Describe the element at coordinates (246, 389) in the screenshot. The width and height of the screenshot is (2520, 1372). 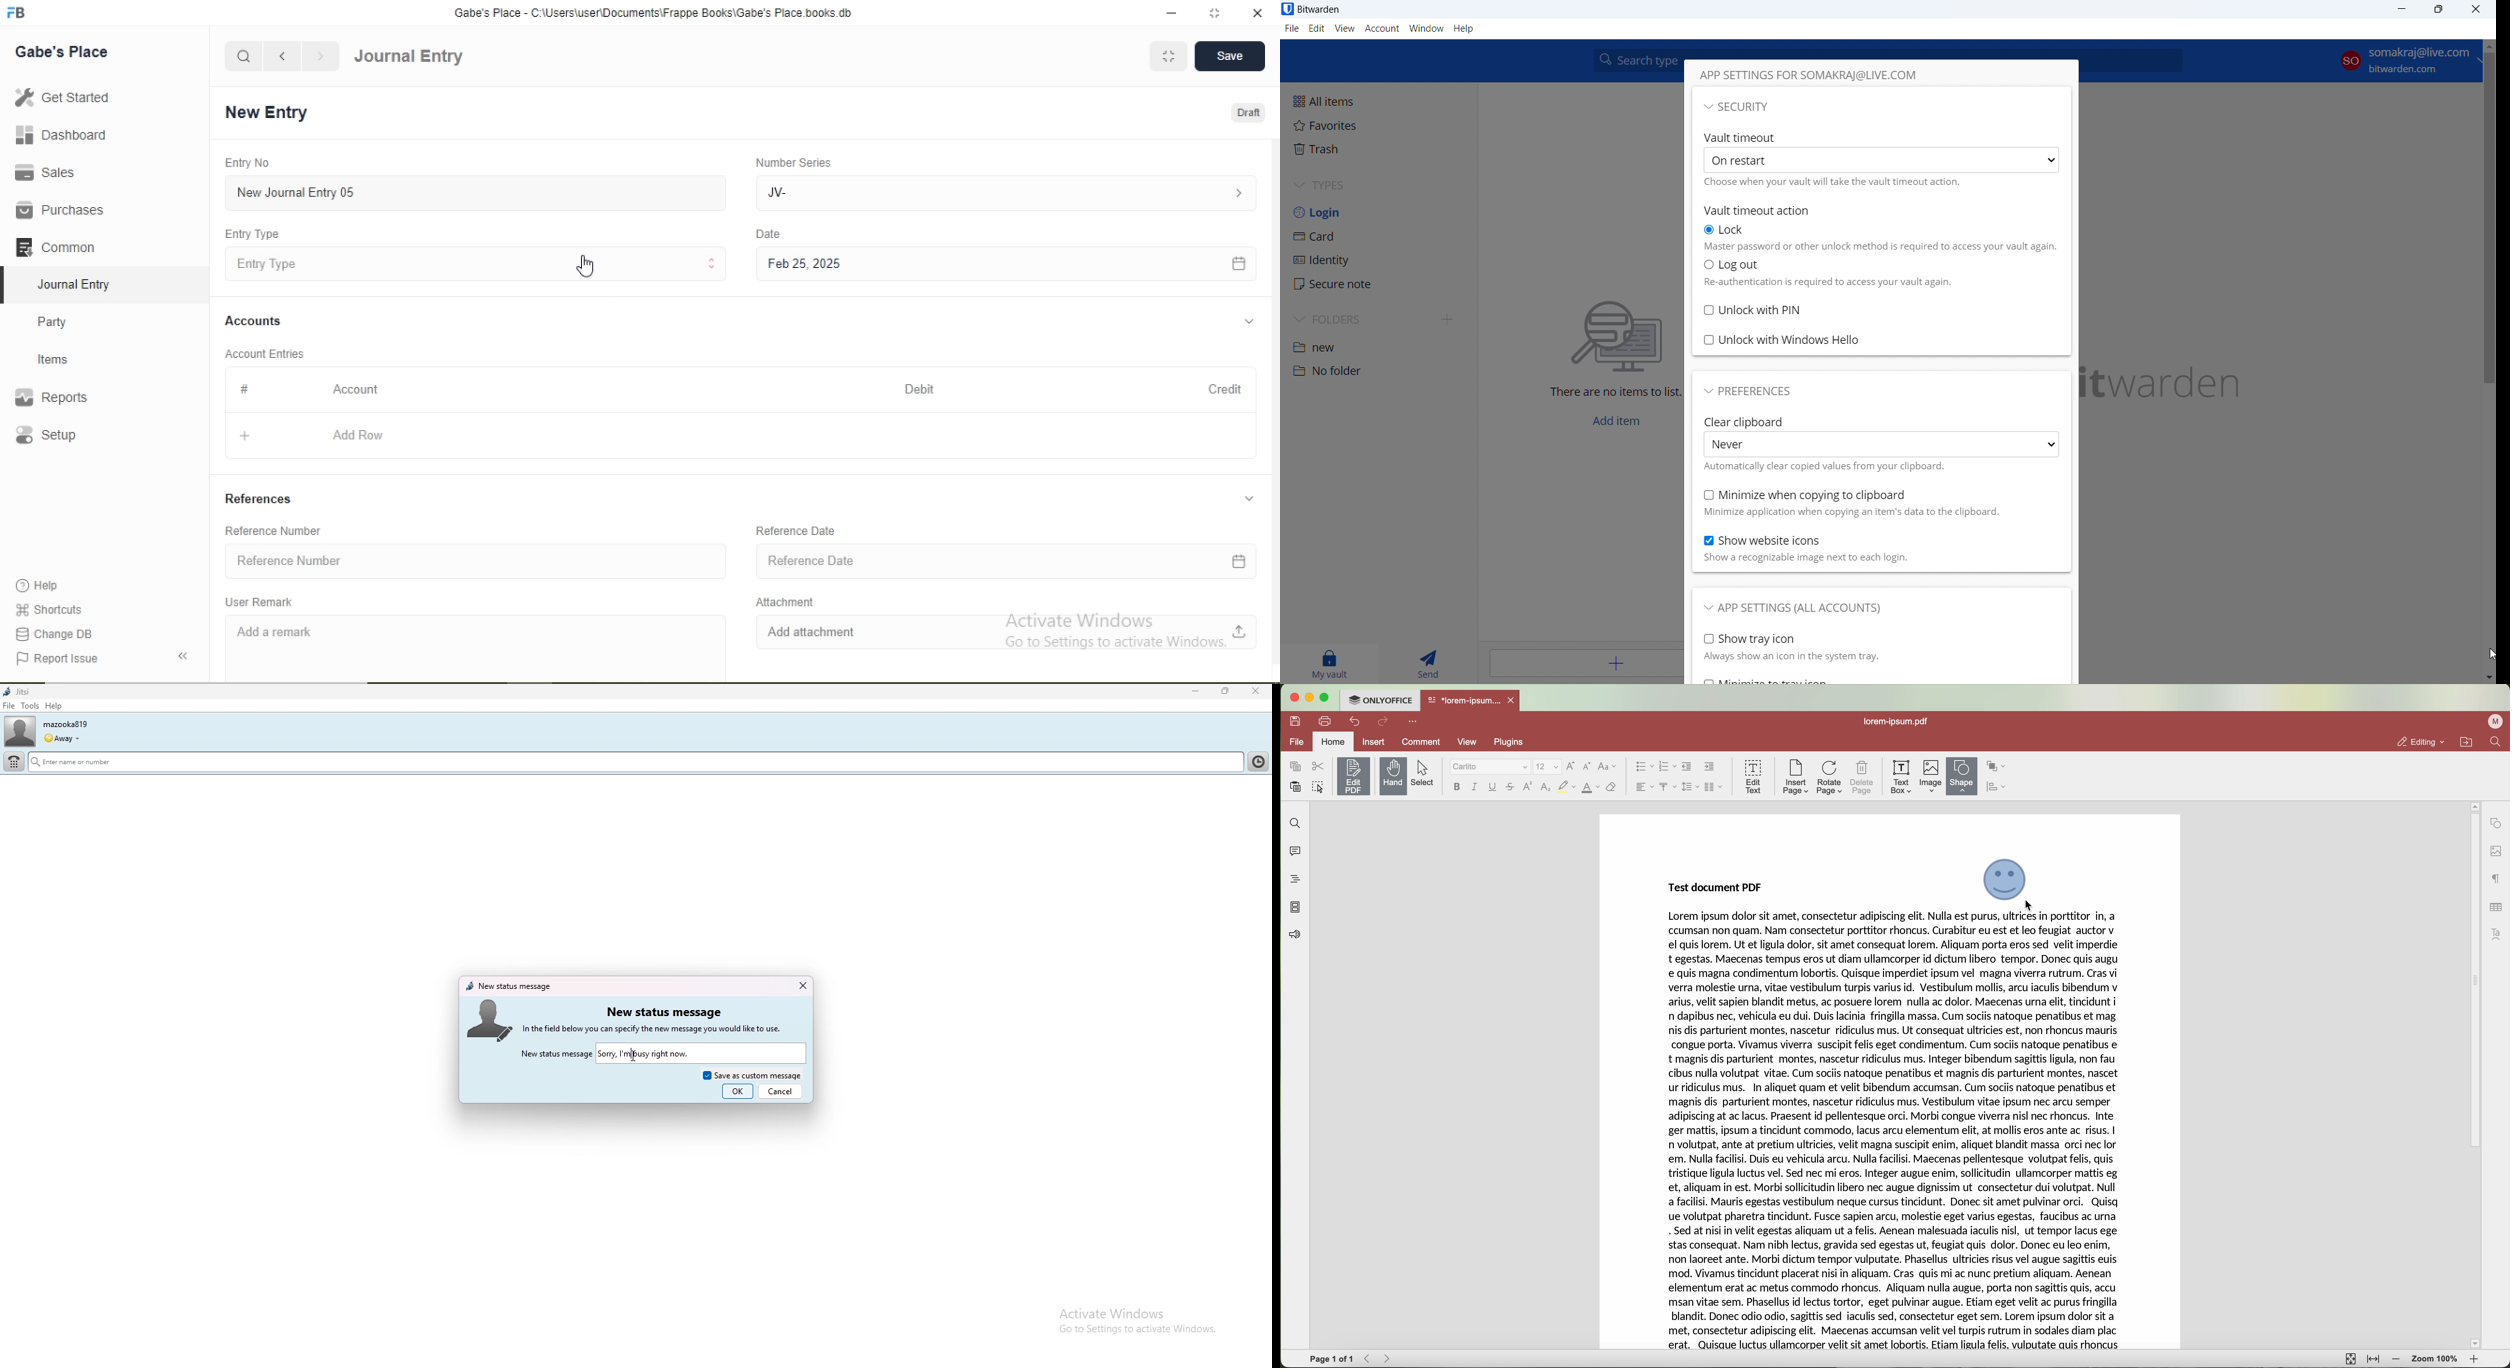
I see `` at that location.